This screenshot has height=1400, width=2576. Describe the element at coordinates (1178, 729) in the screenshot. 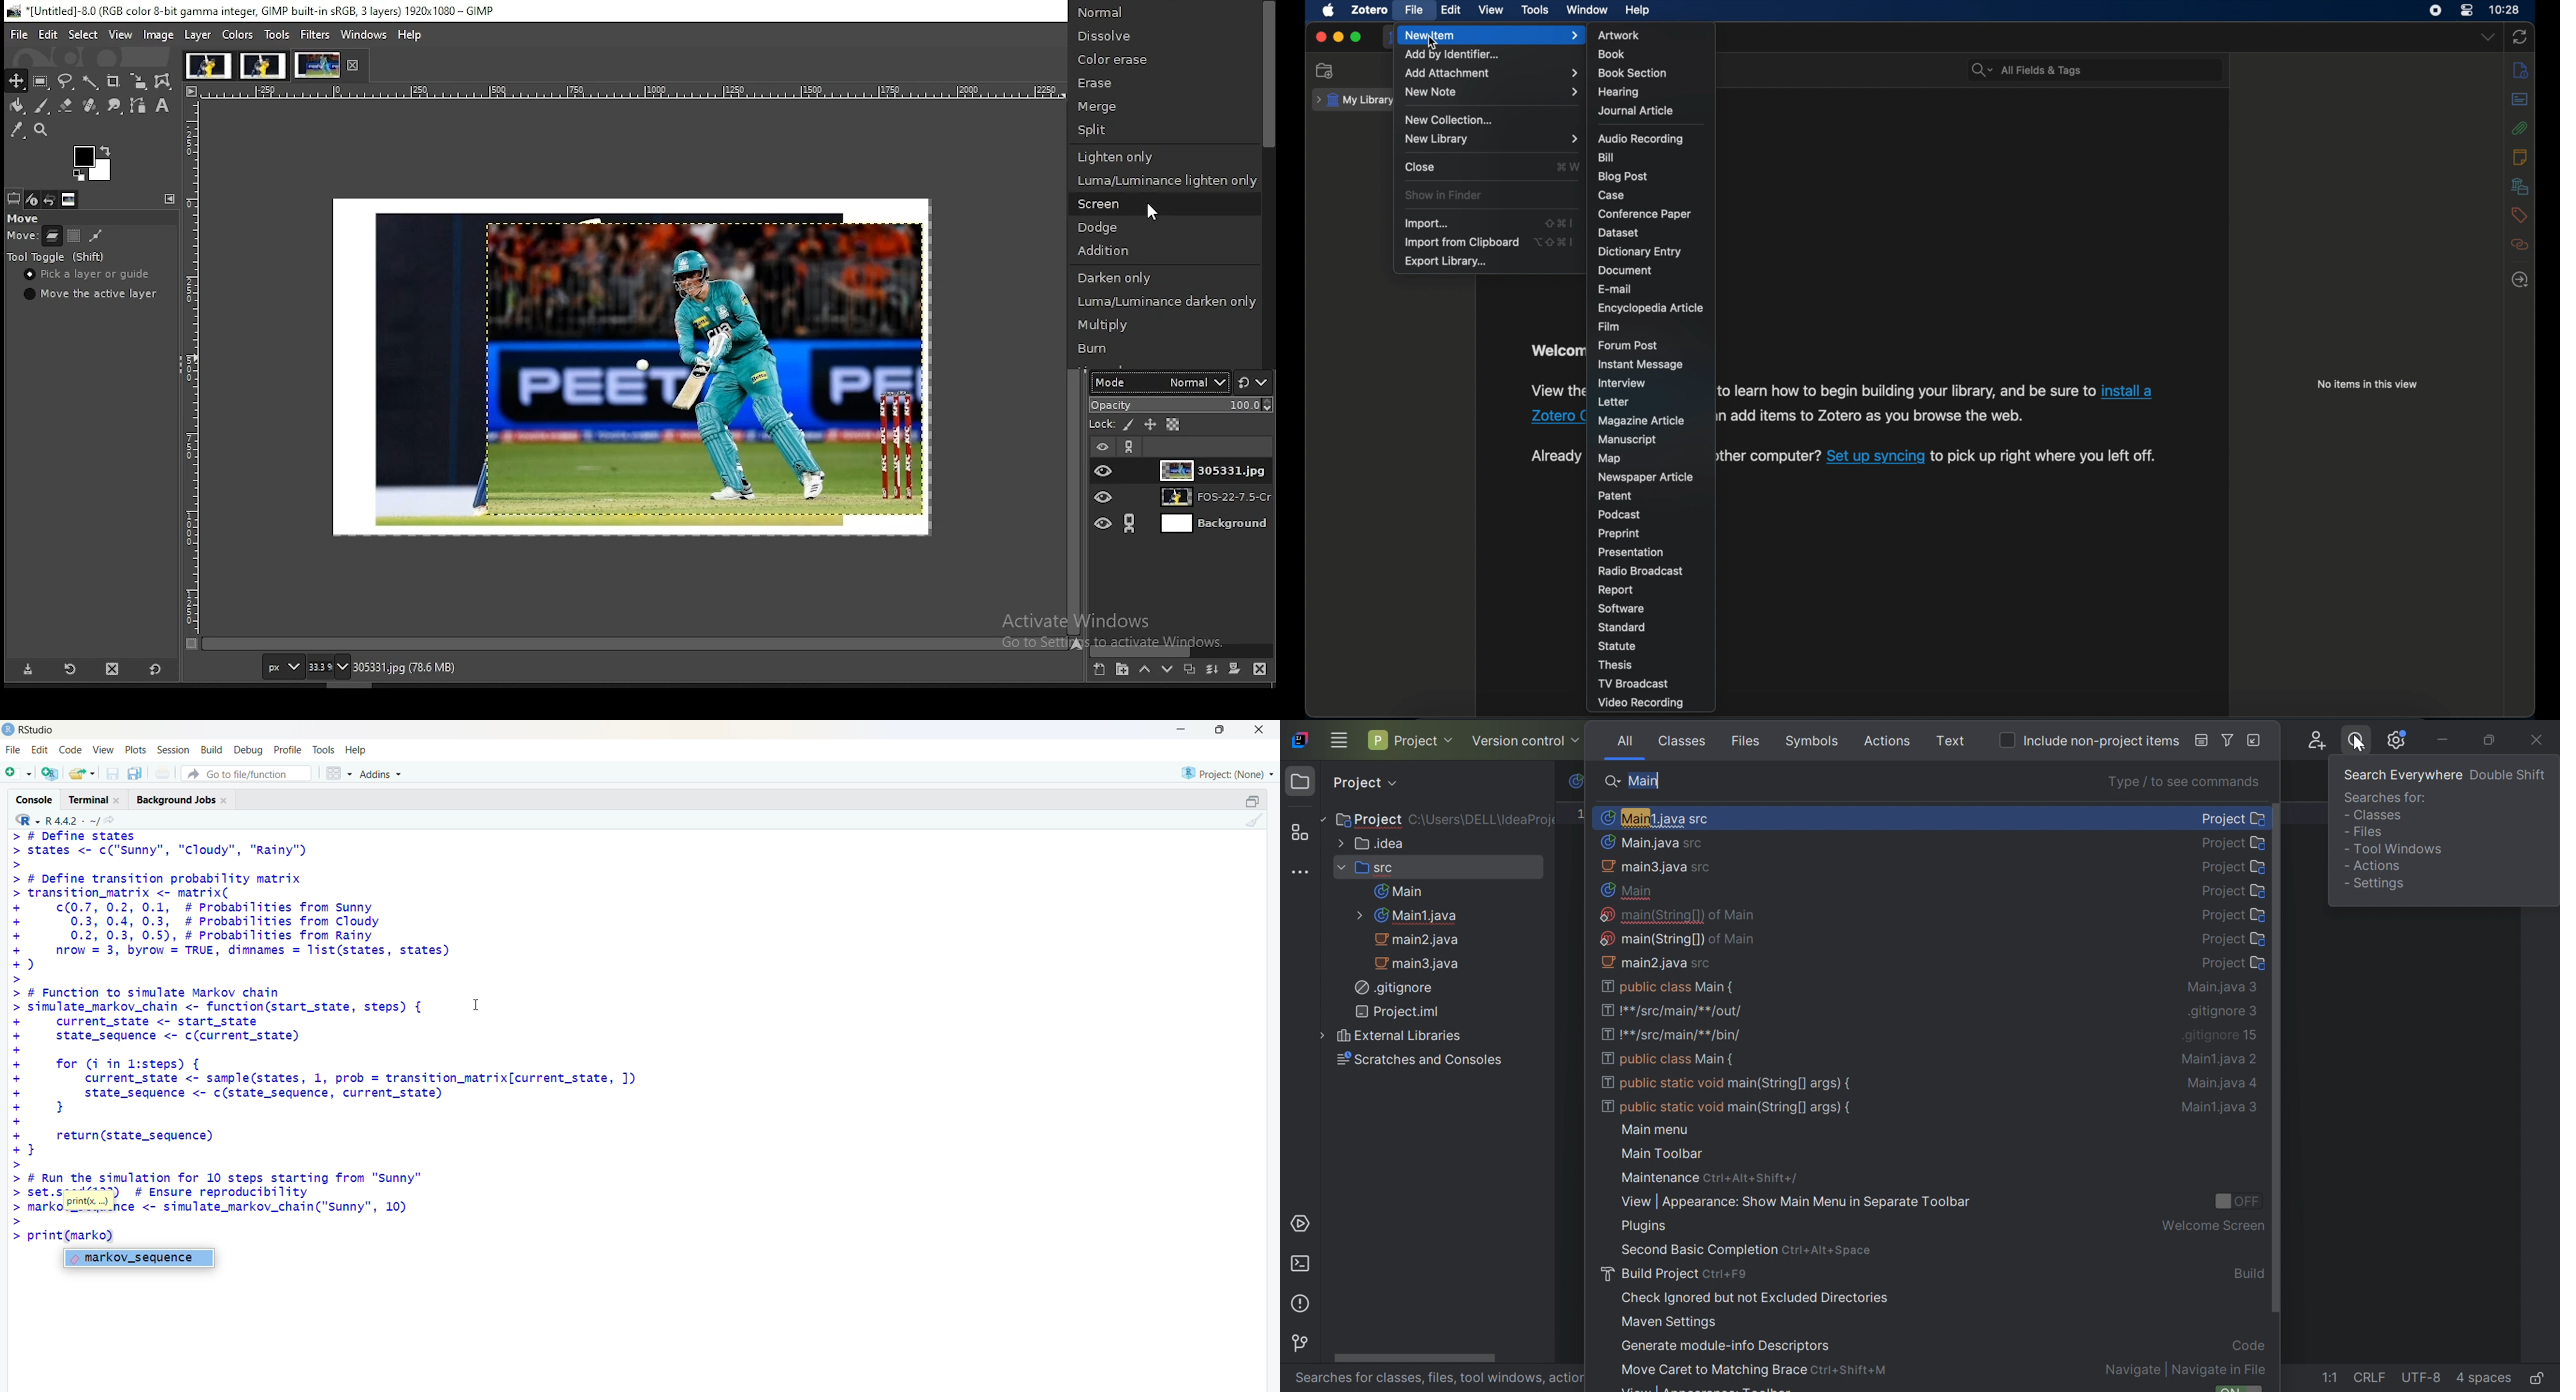

I see `minimize` at that location.